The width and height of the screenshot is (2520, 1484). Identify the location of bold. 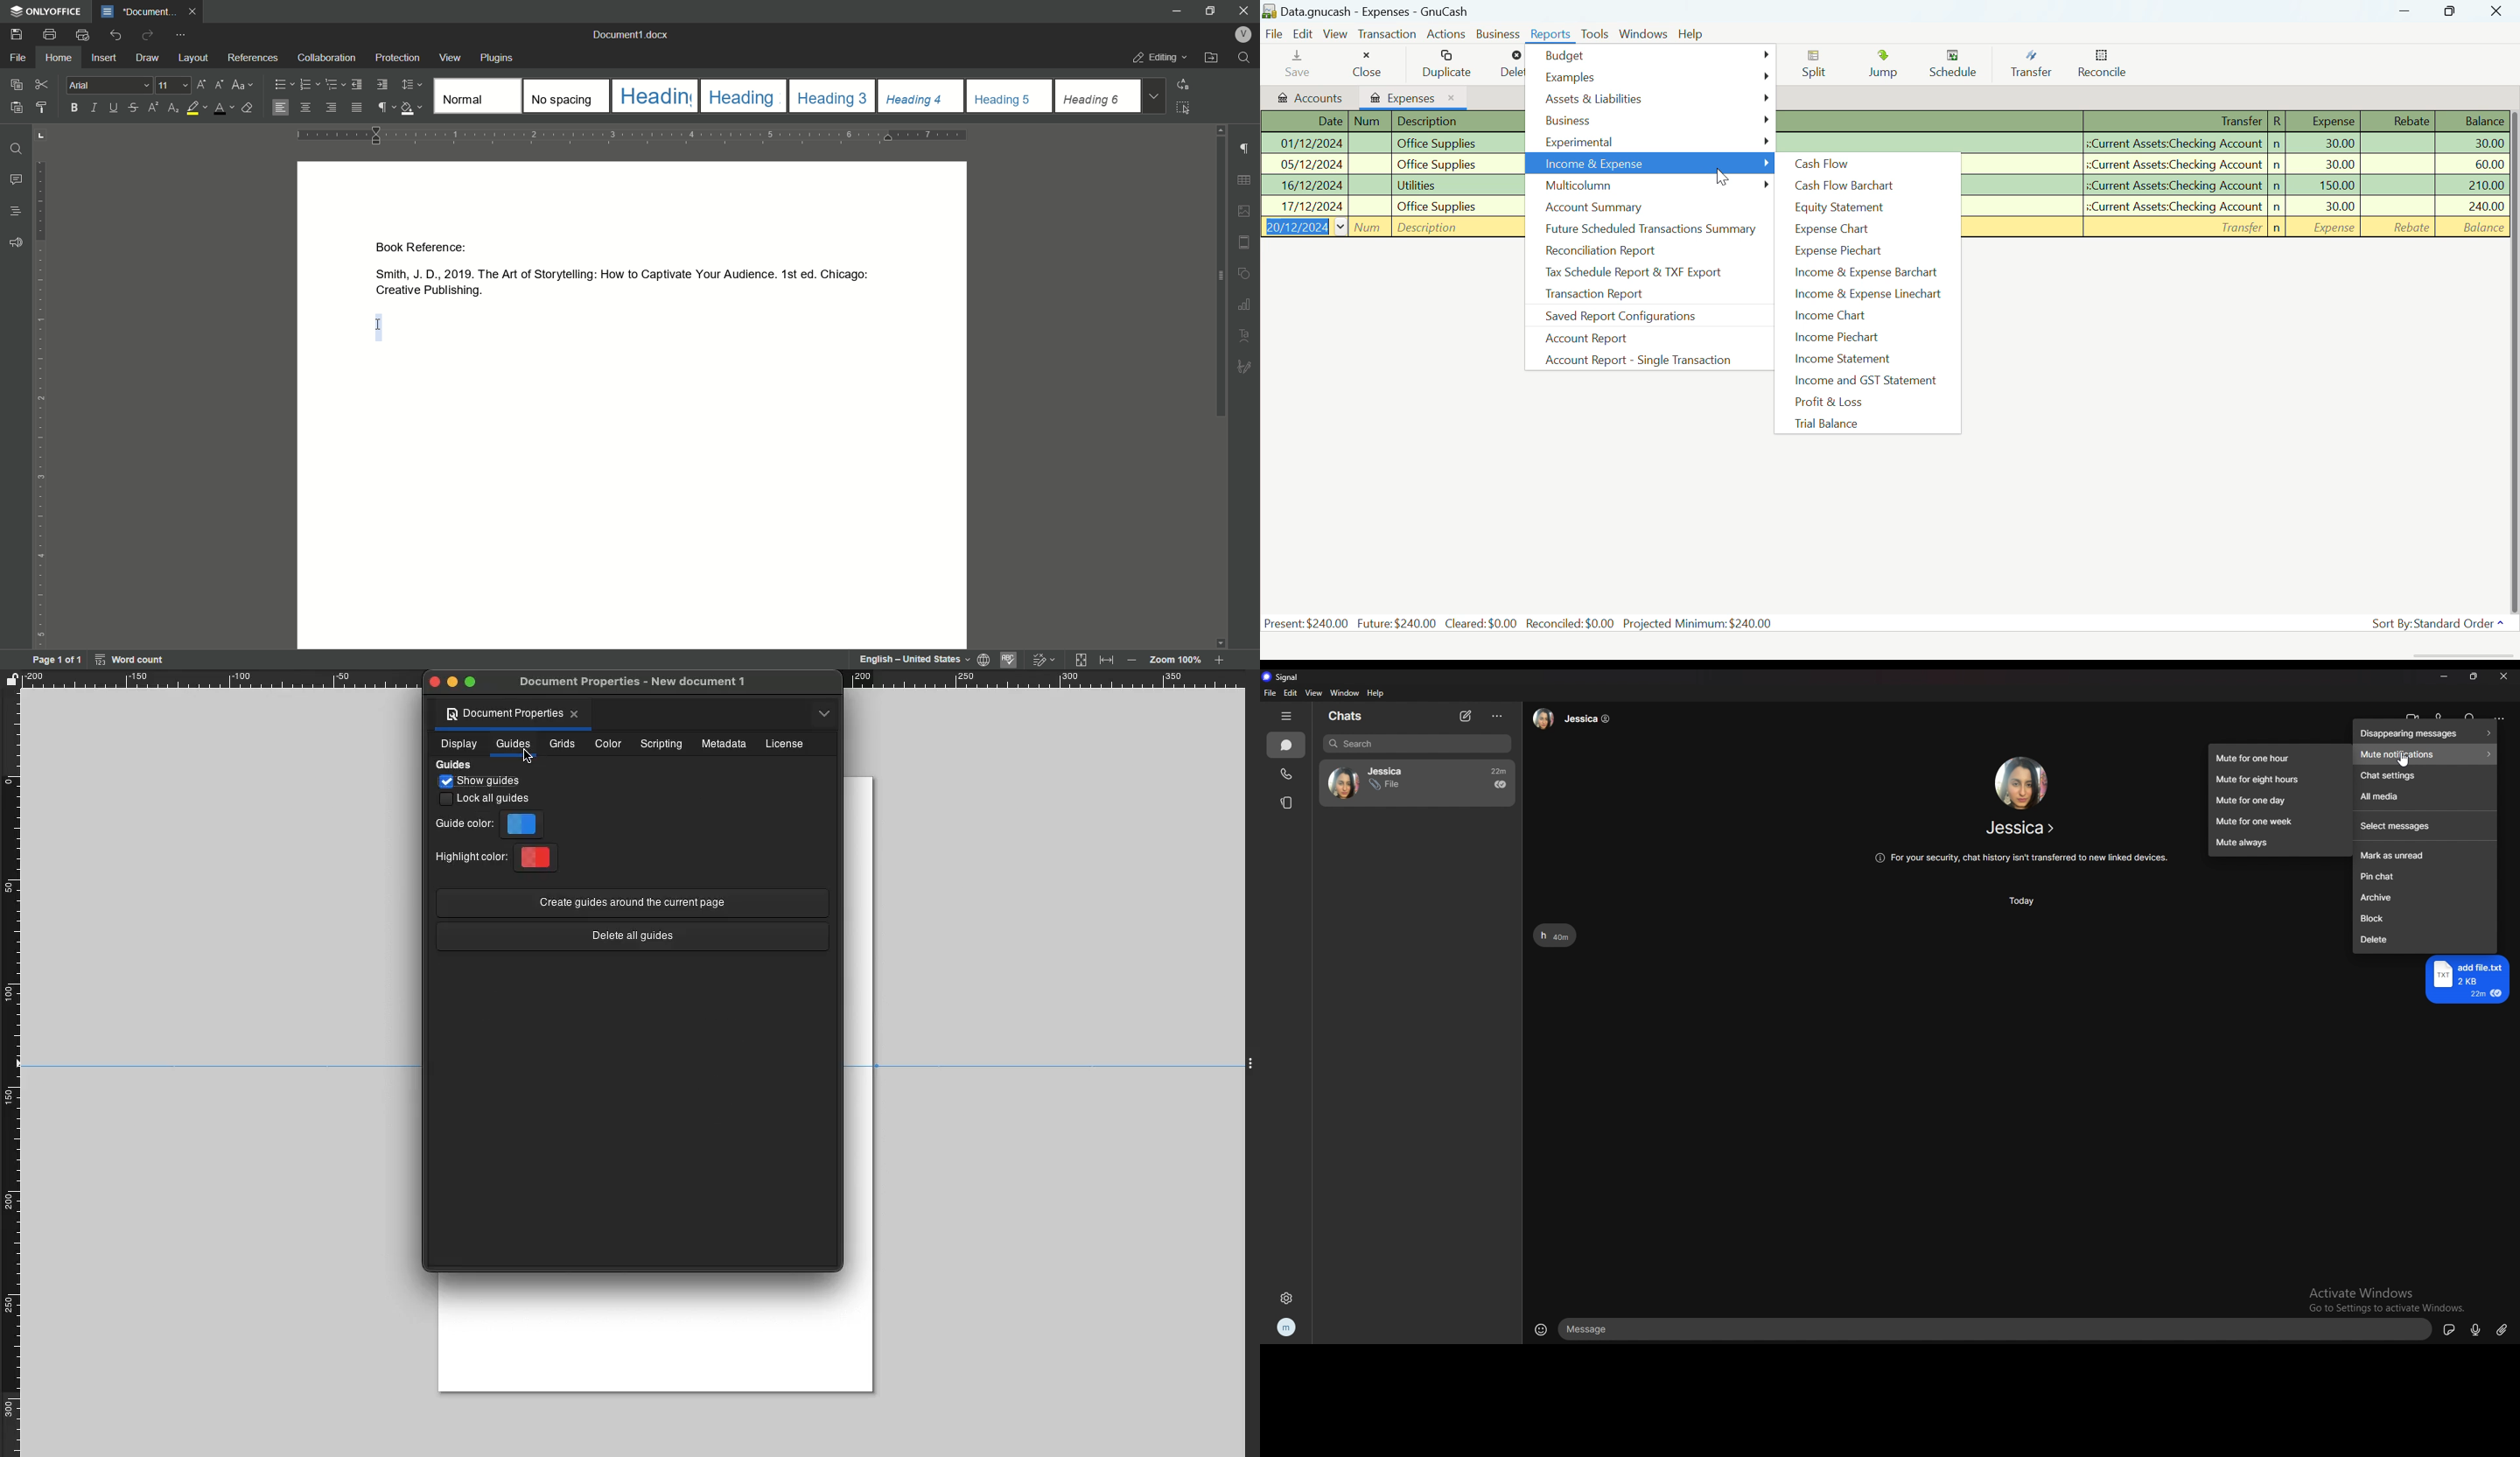
(72, 108).